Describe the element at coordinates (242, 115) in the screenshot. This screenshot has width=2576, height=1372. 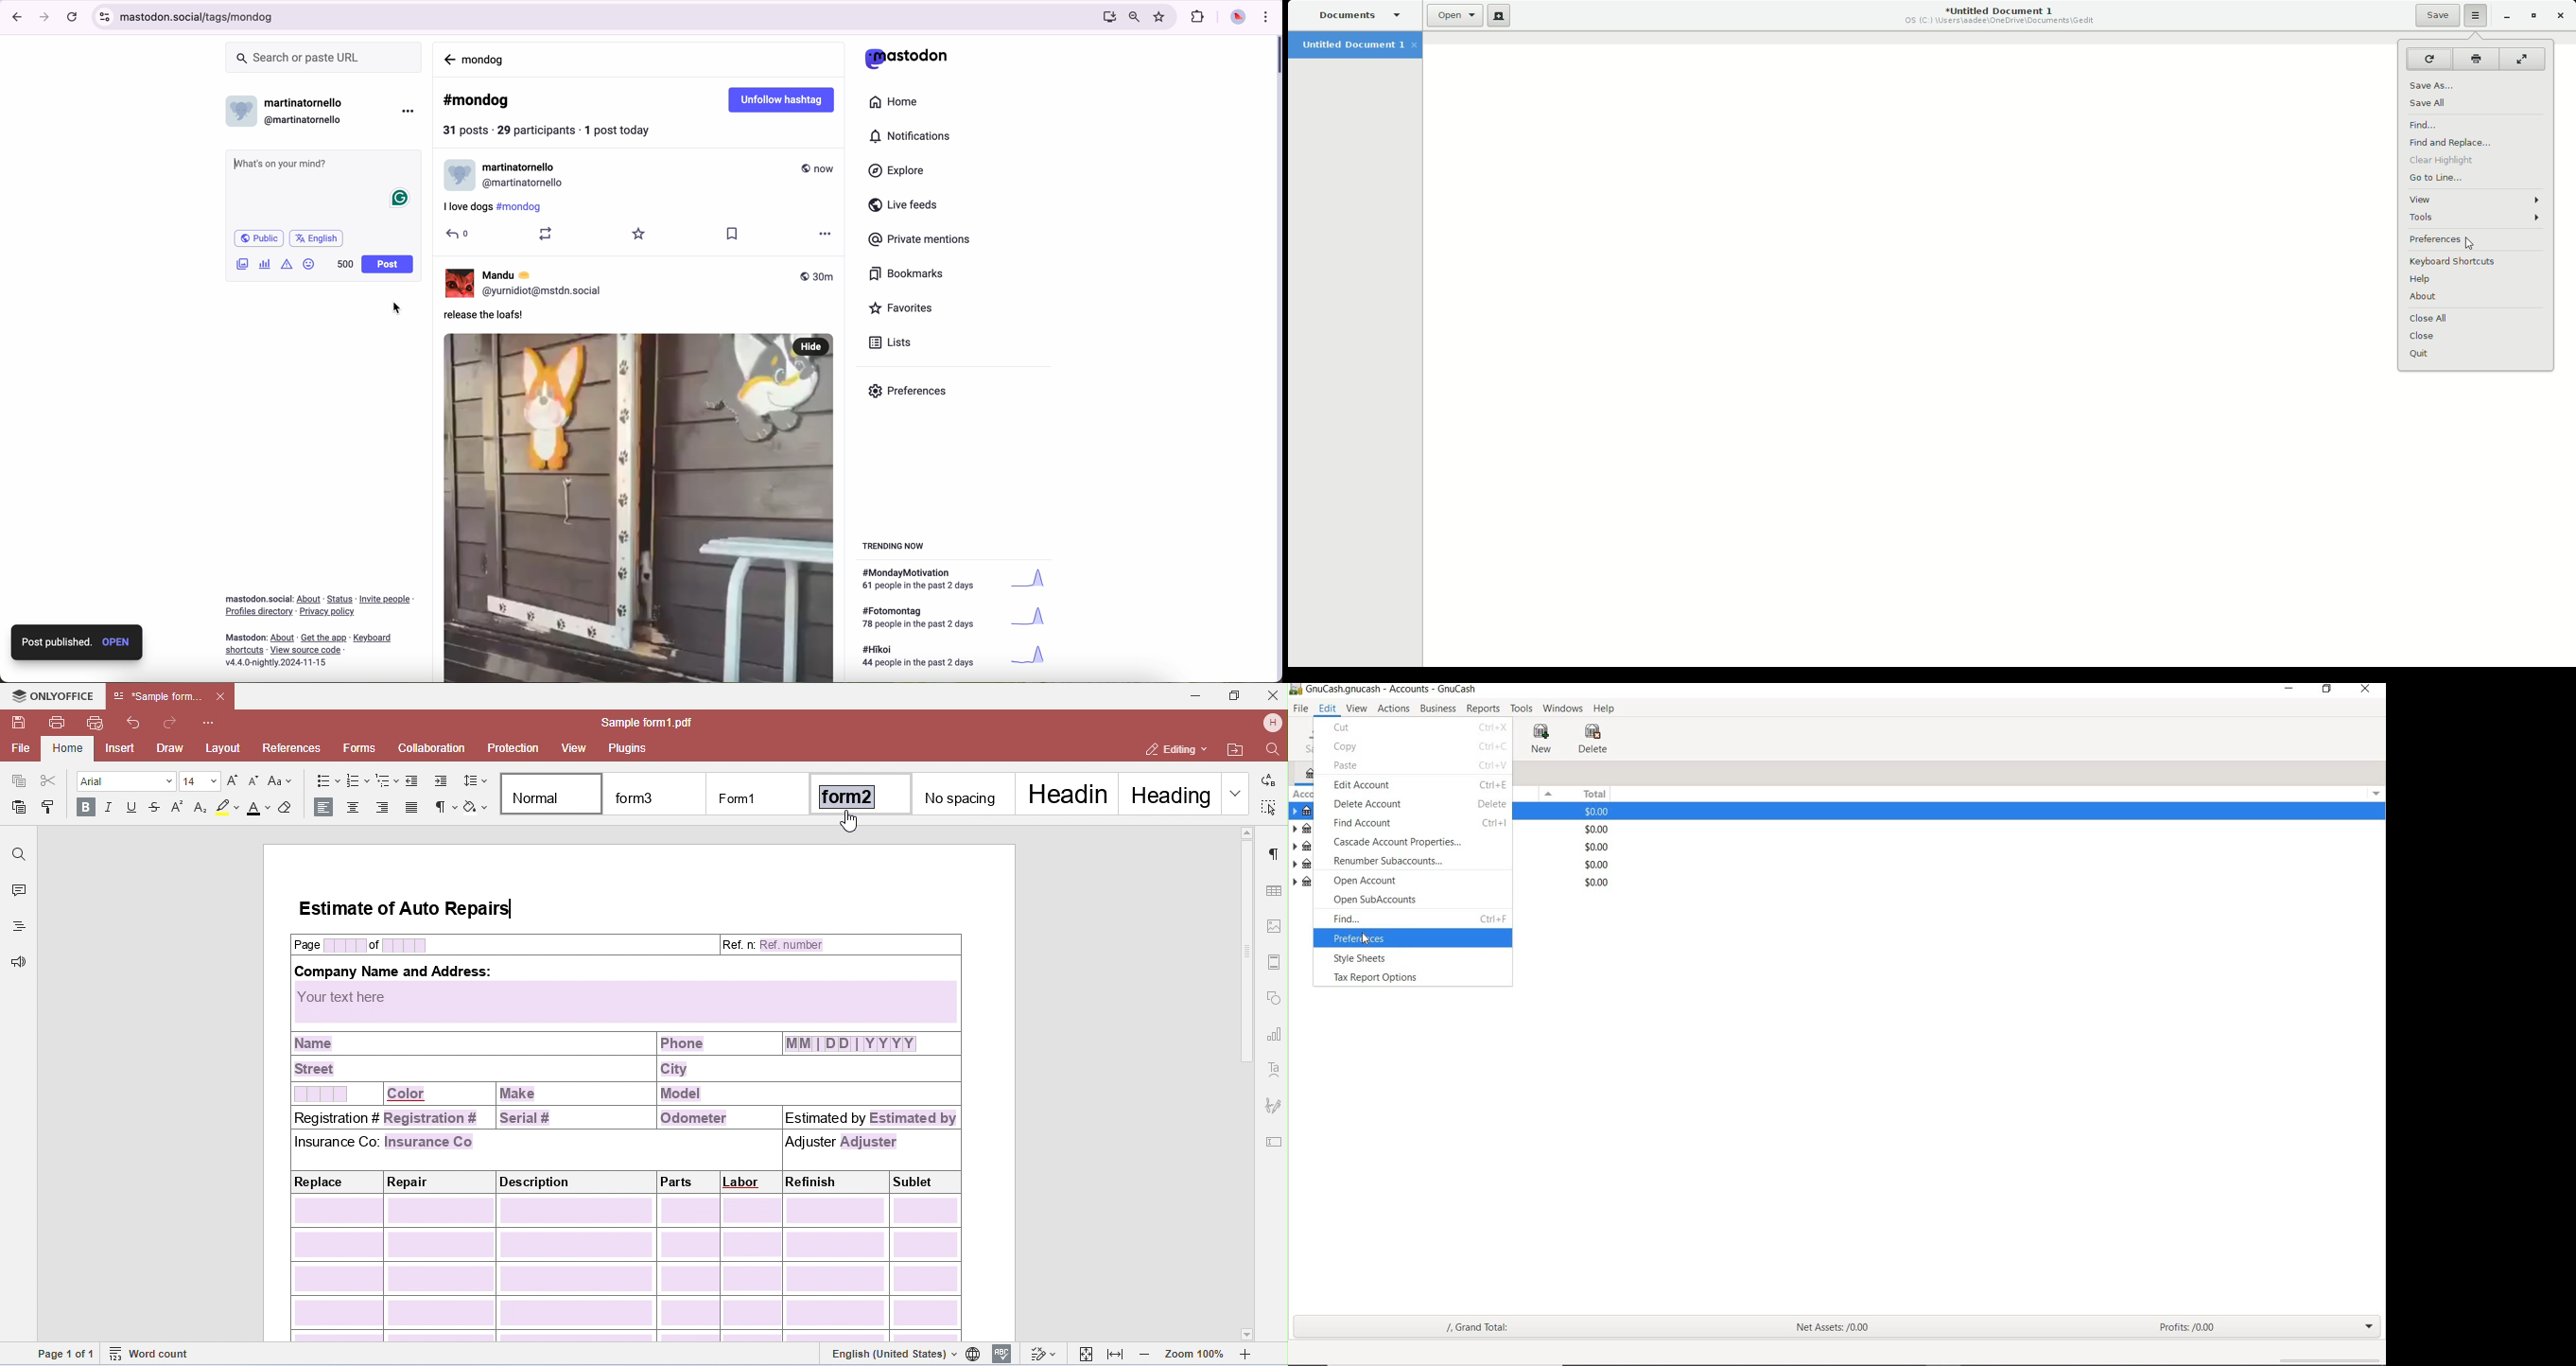
I see `profile` at that location.